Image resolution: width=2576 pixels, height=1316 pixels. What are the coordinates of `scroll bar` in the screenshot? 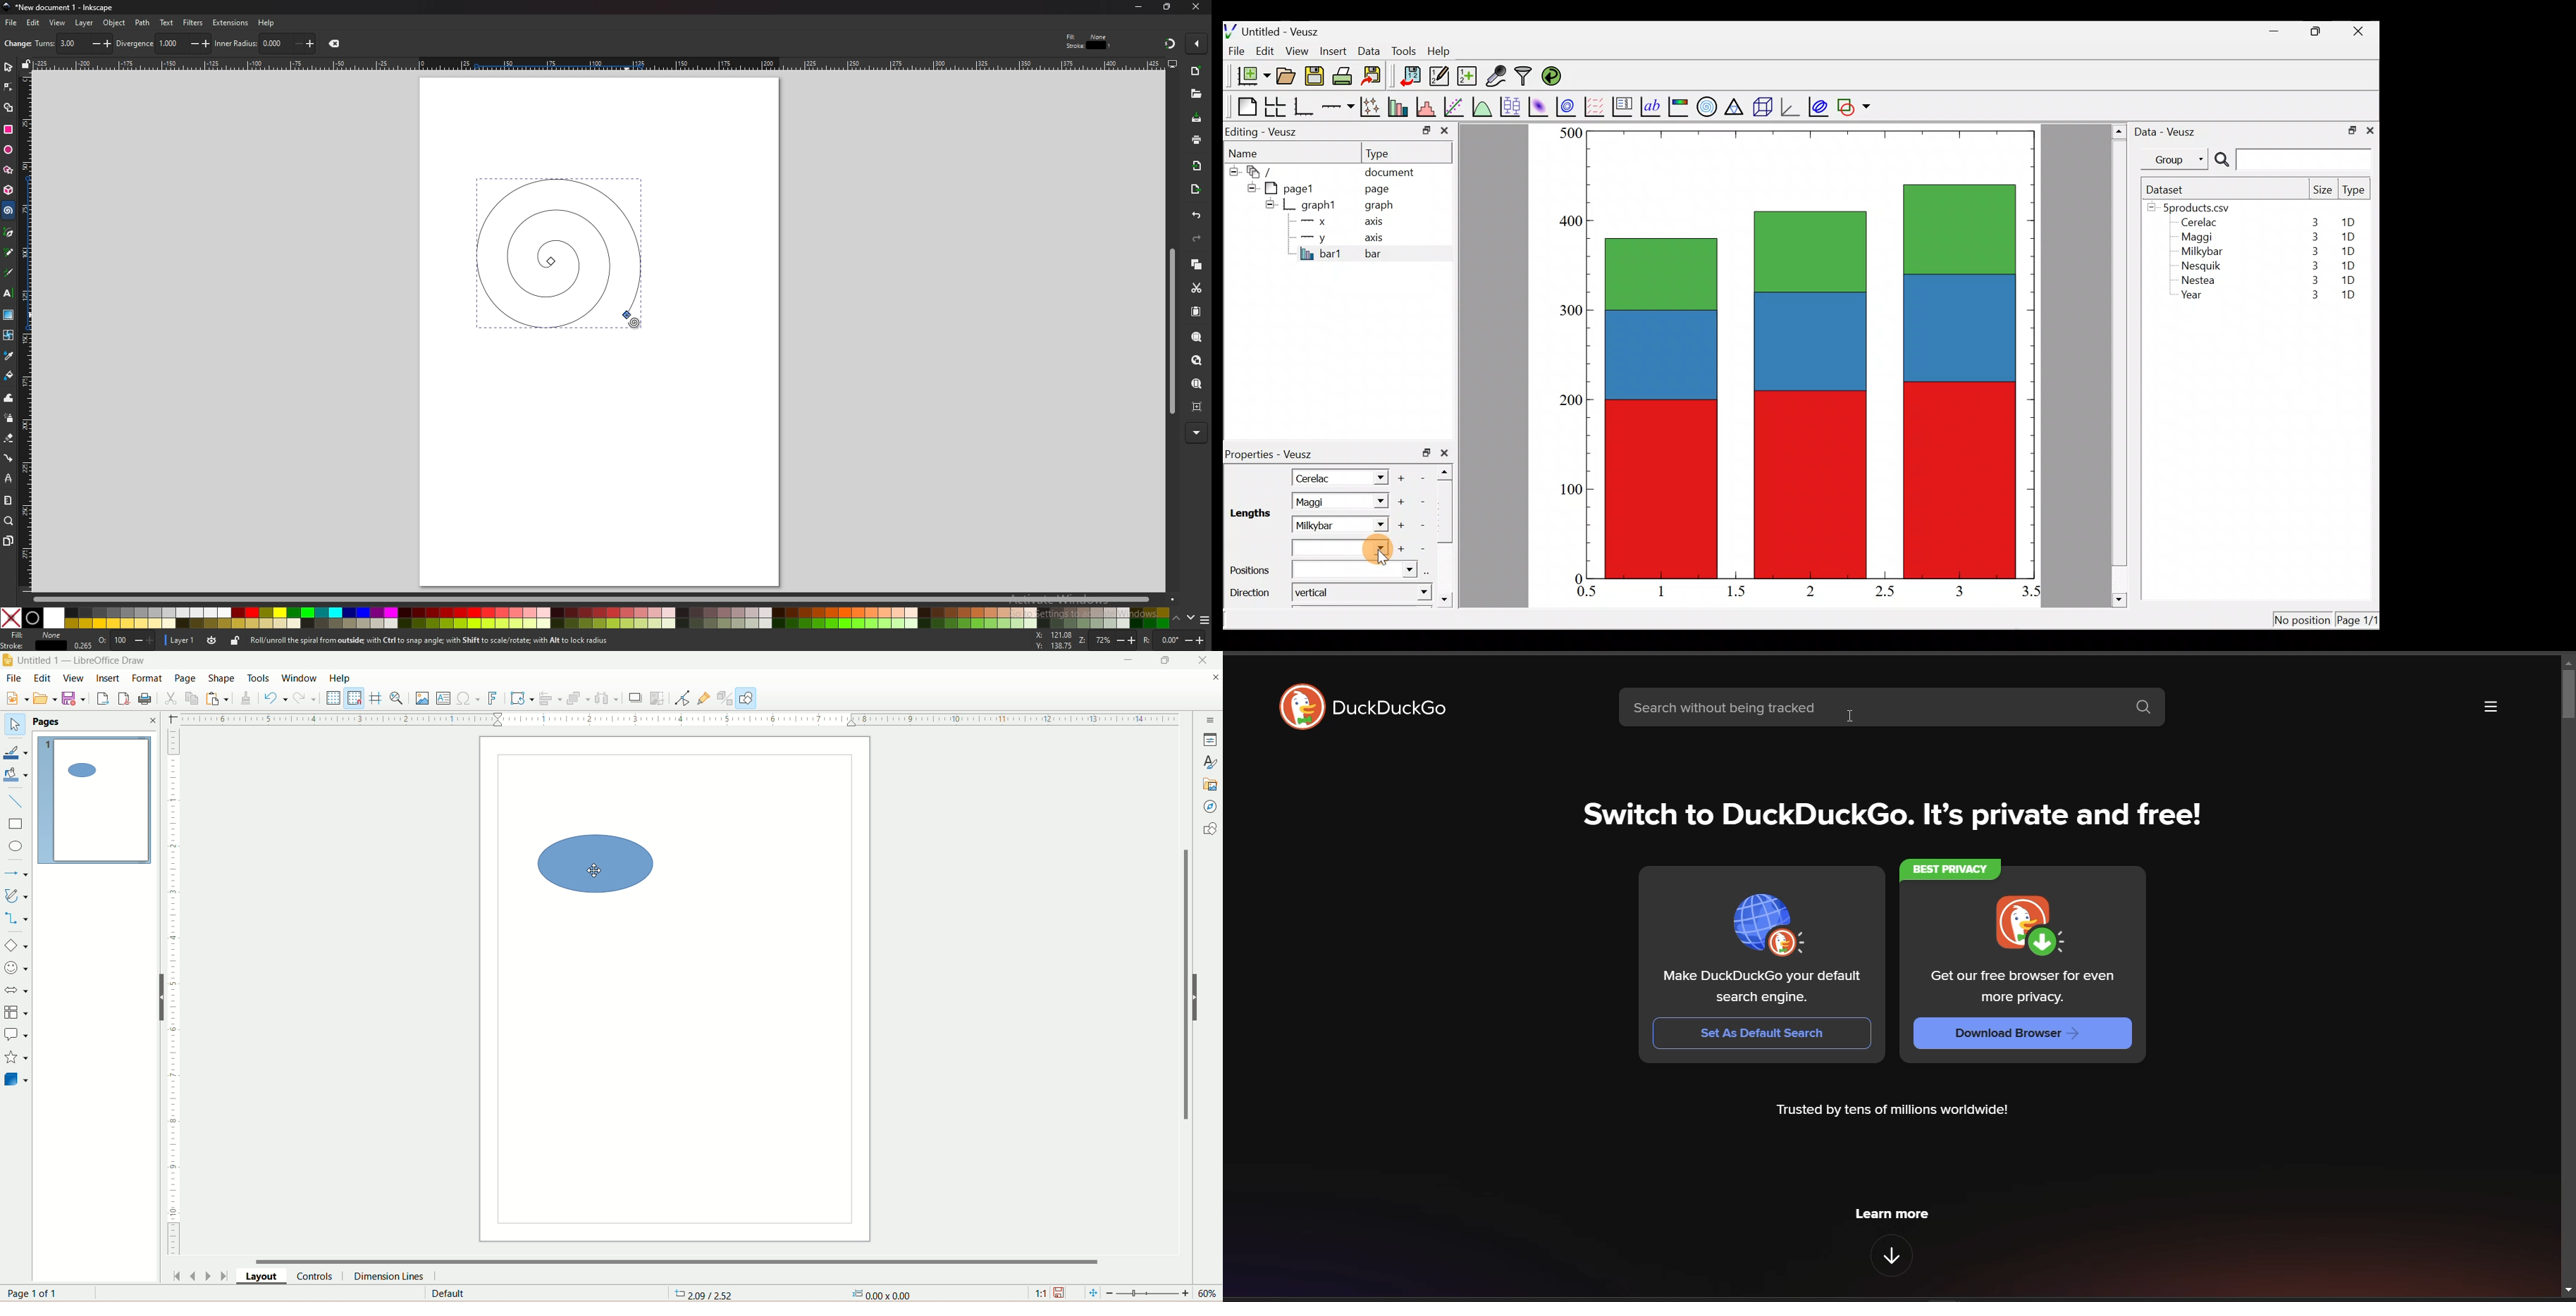 It's located at (1448, 533).